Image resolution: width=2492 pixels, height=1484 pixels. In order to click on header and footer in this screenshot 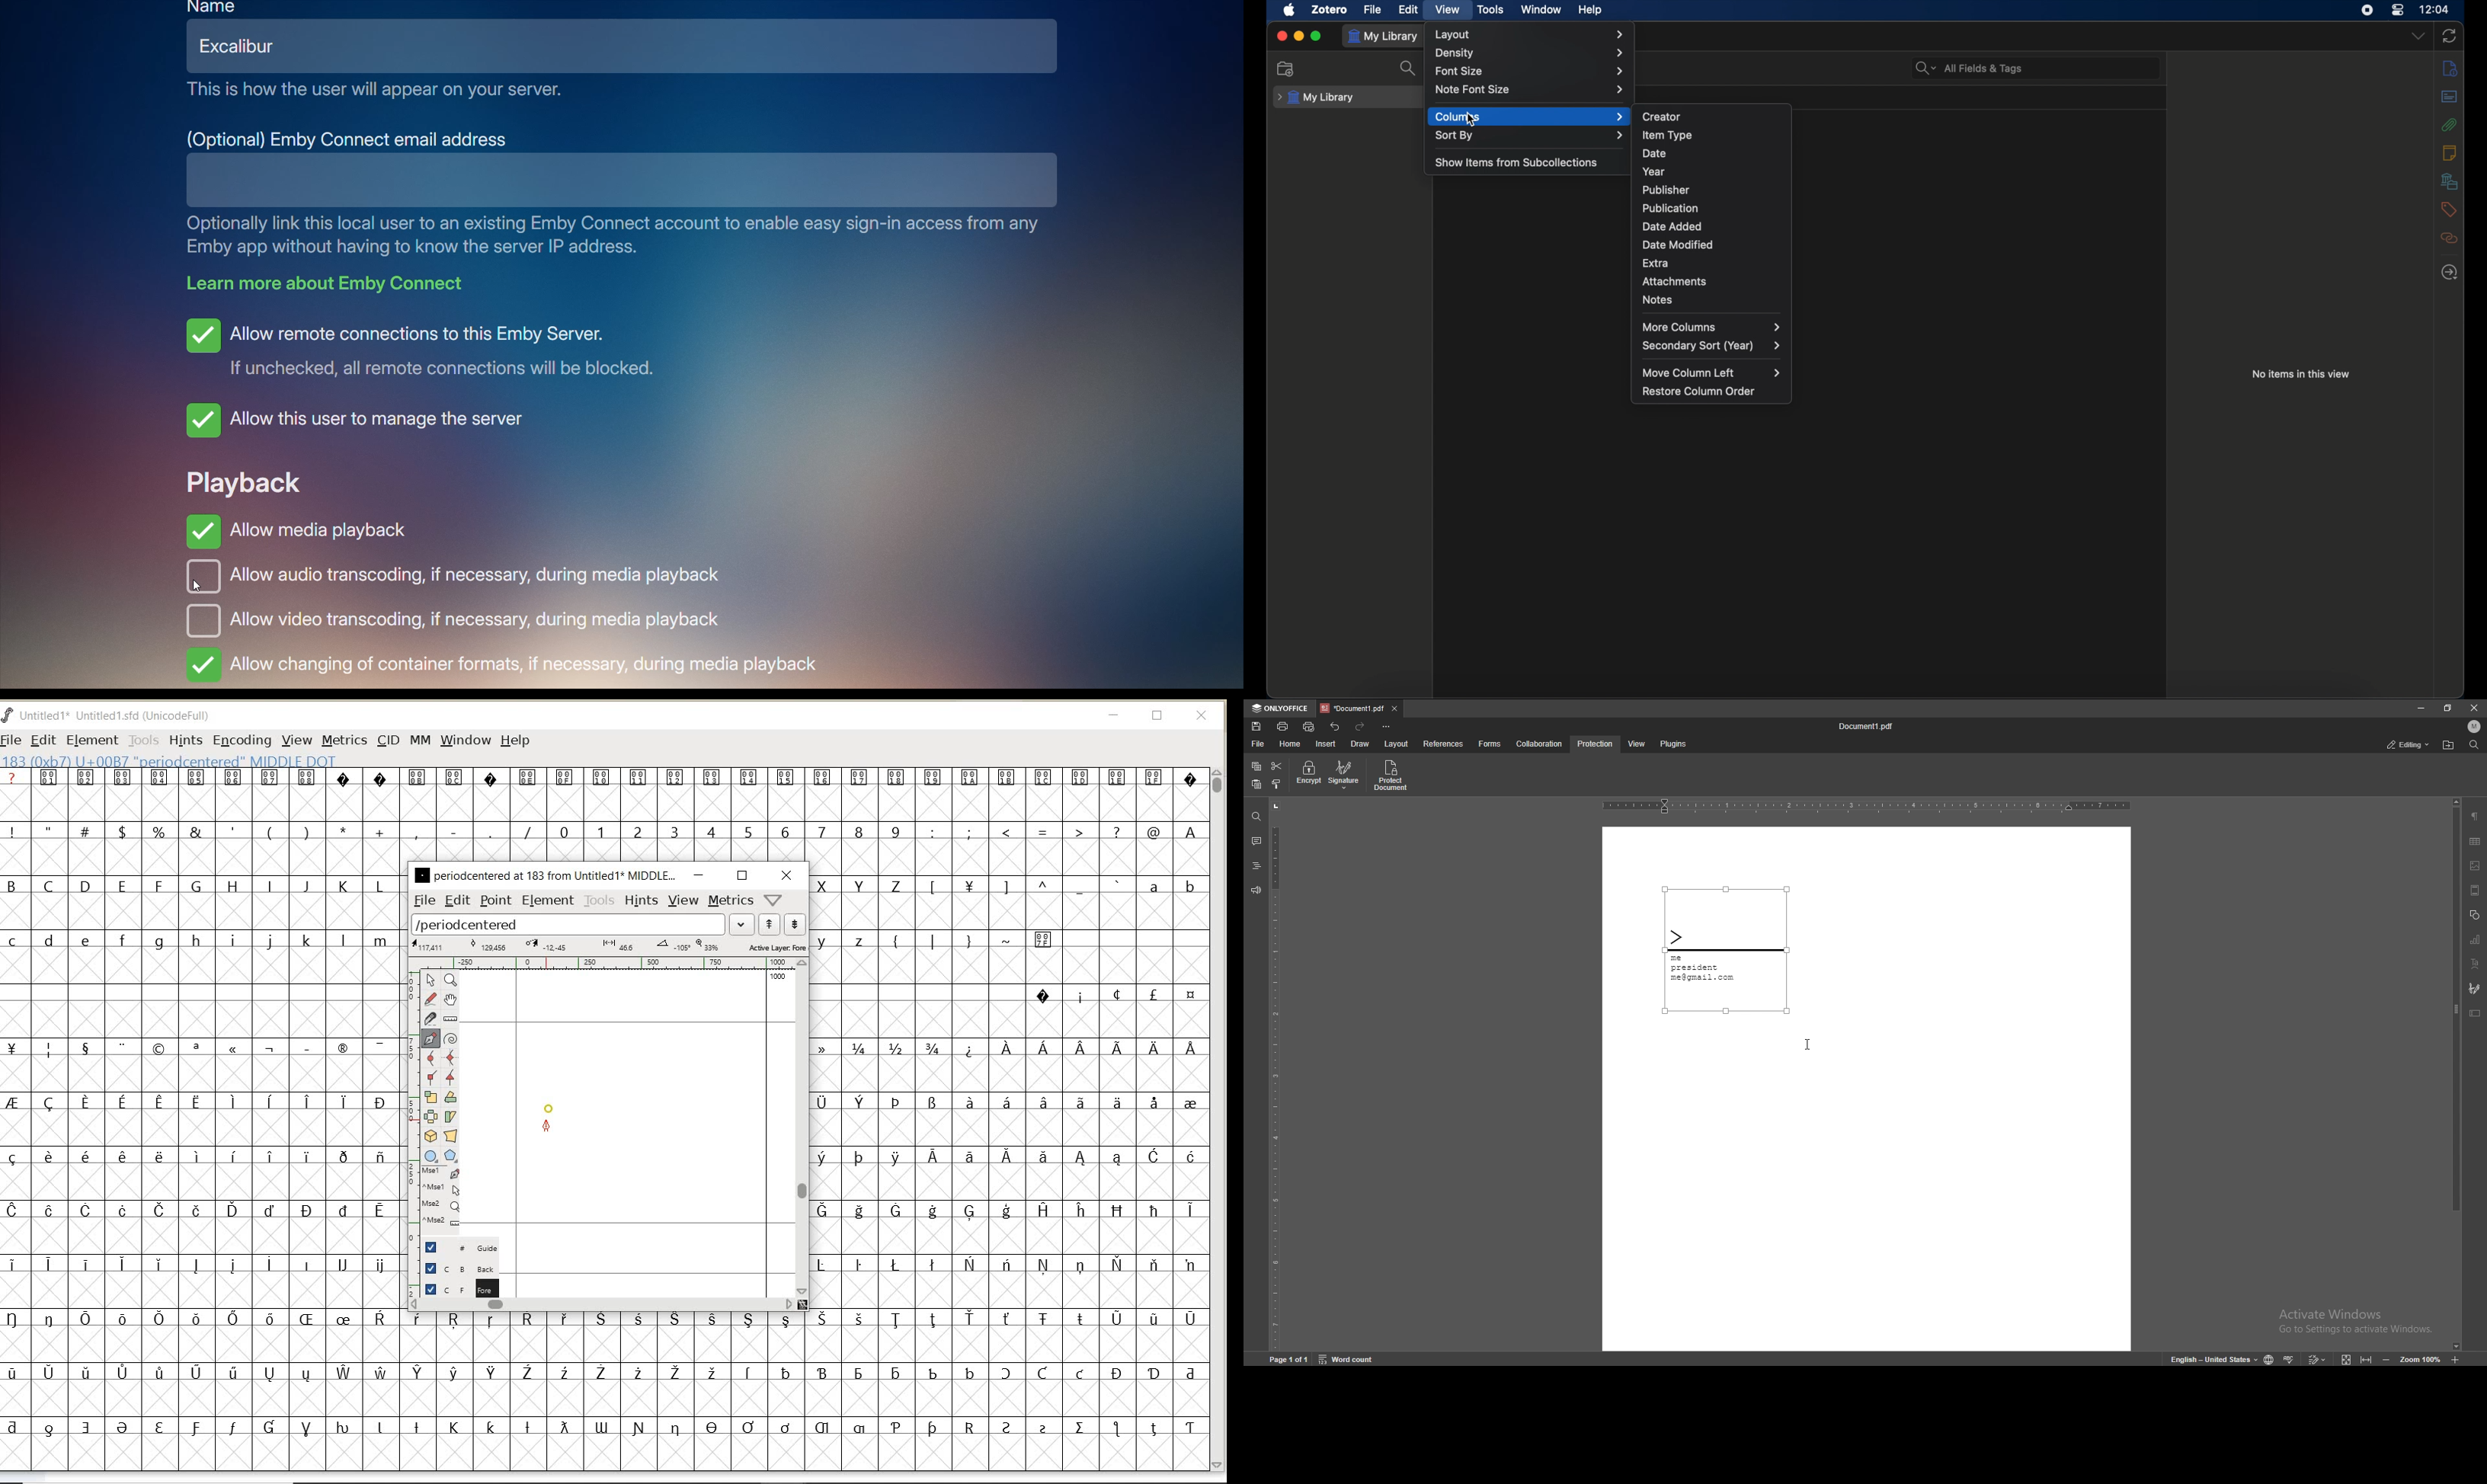, I will do `click(2475, 890)`.